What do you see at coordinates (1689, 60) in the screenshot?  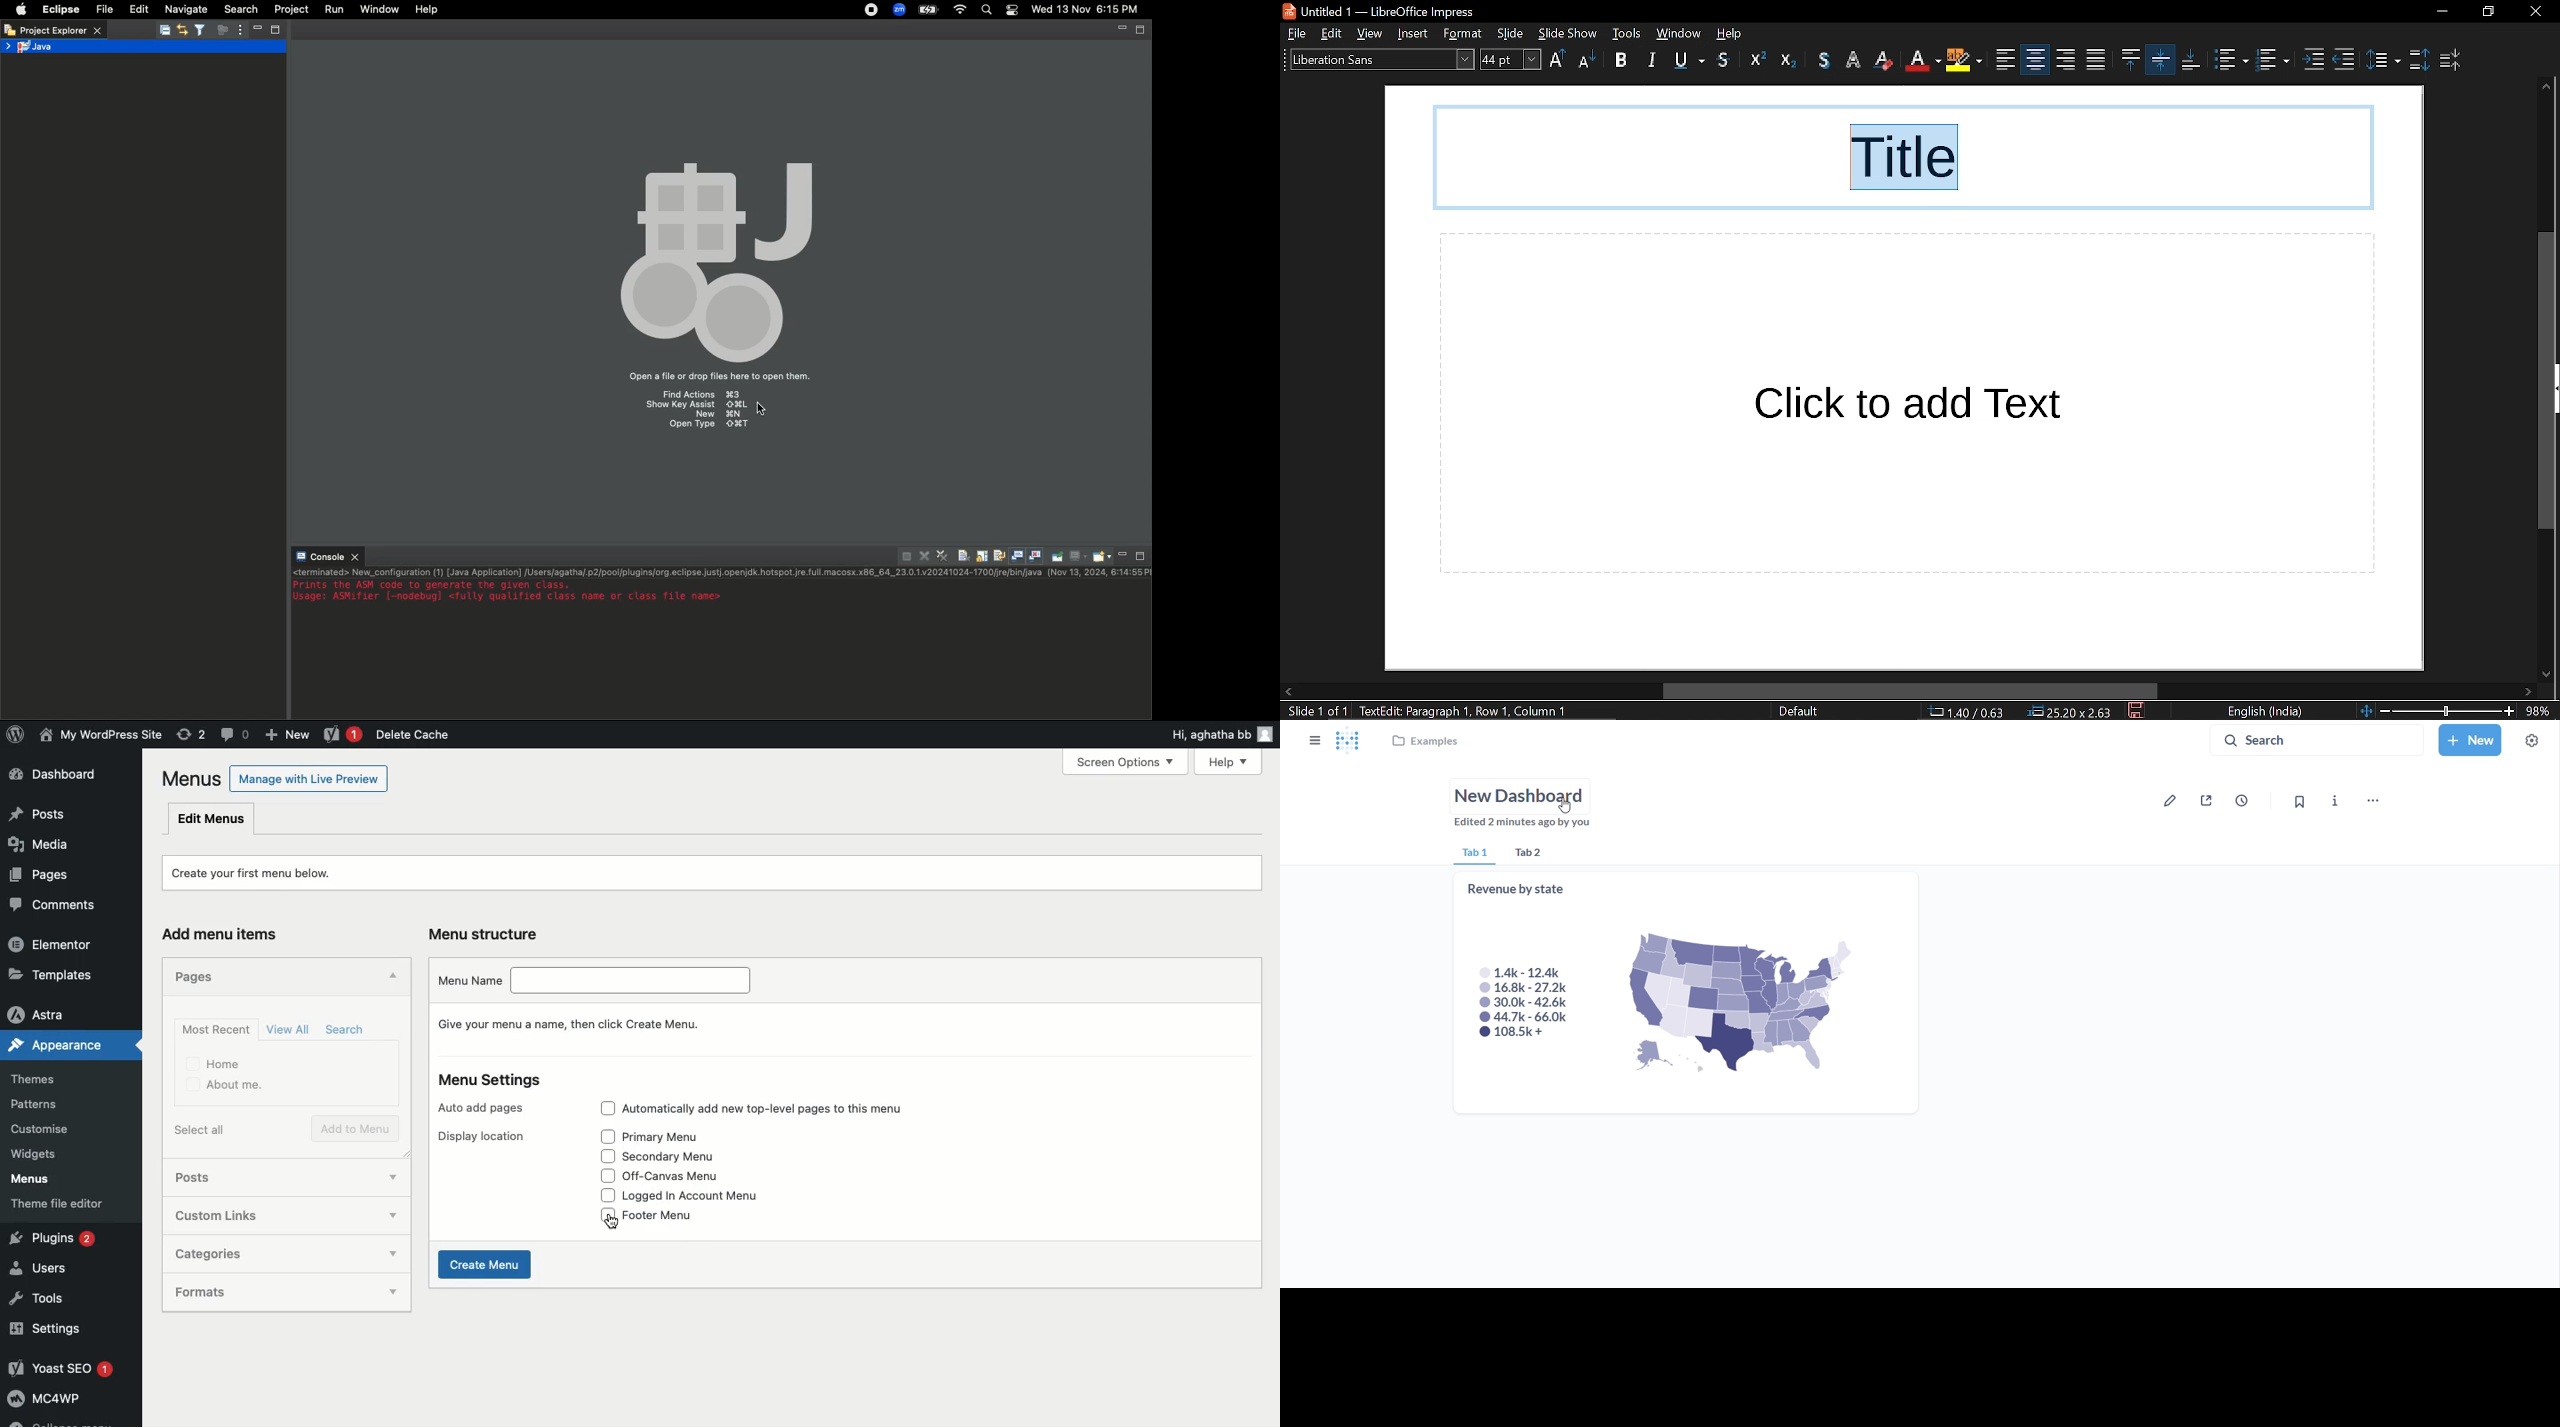 I see `underline` at bounding box center [1689, 60].